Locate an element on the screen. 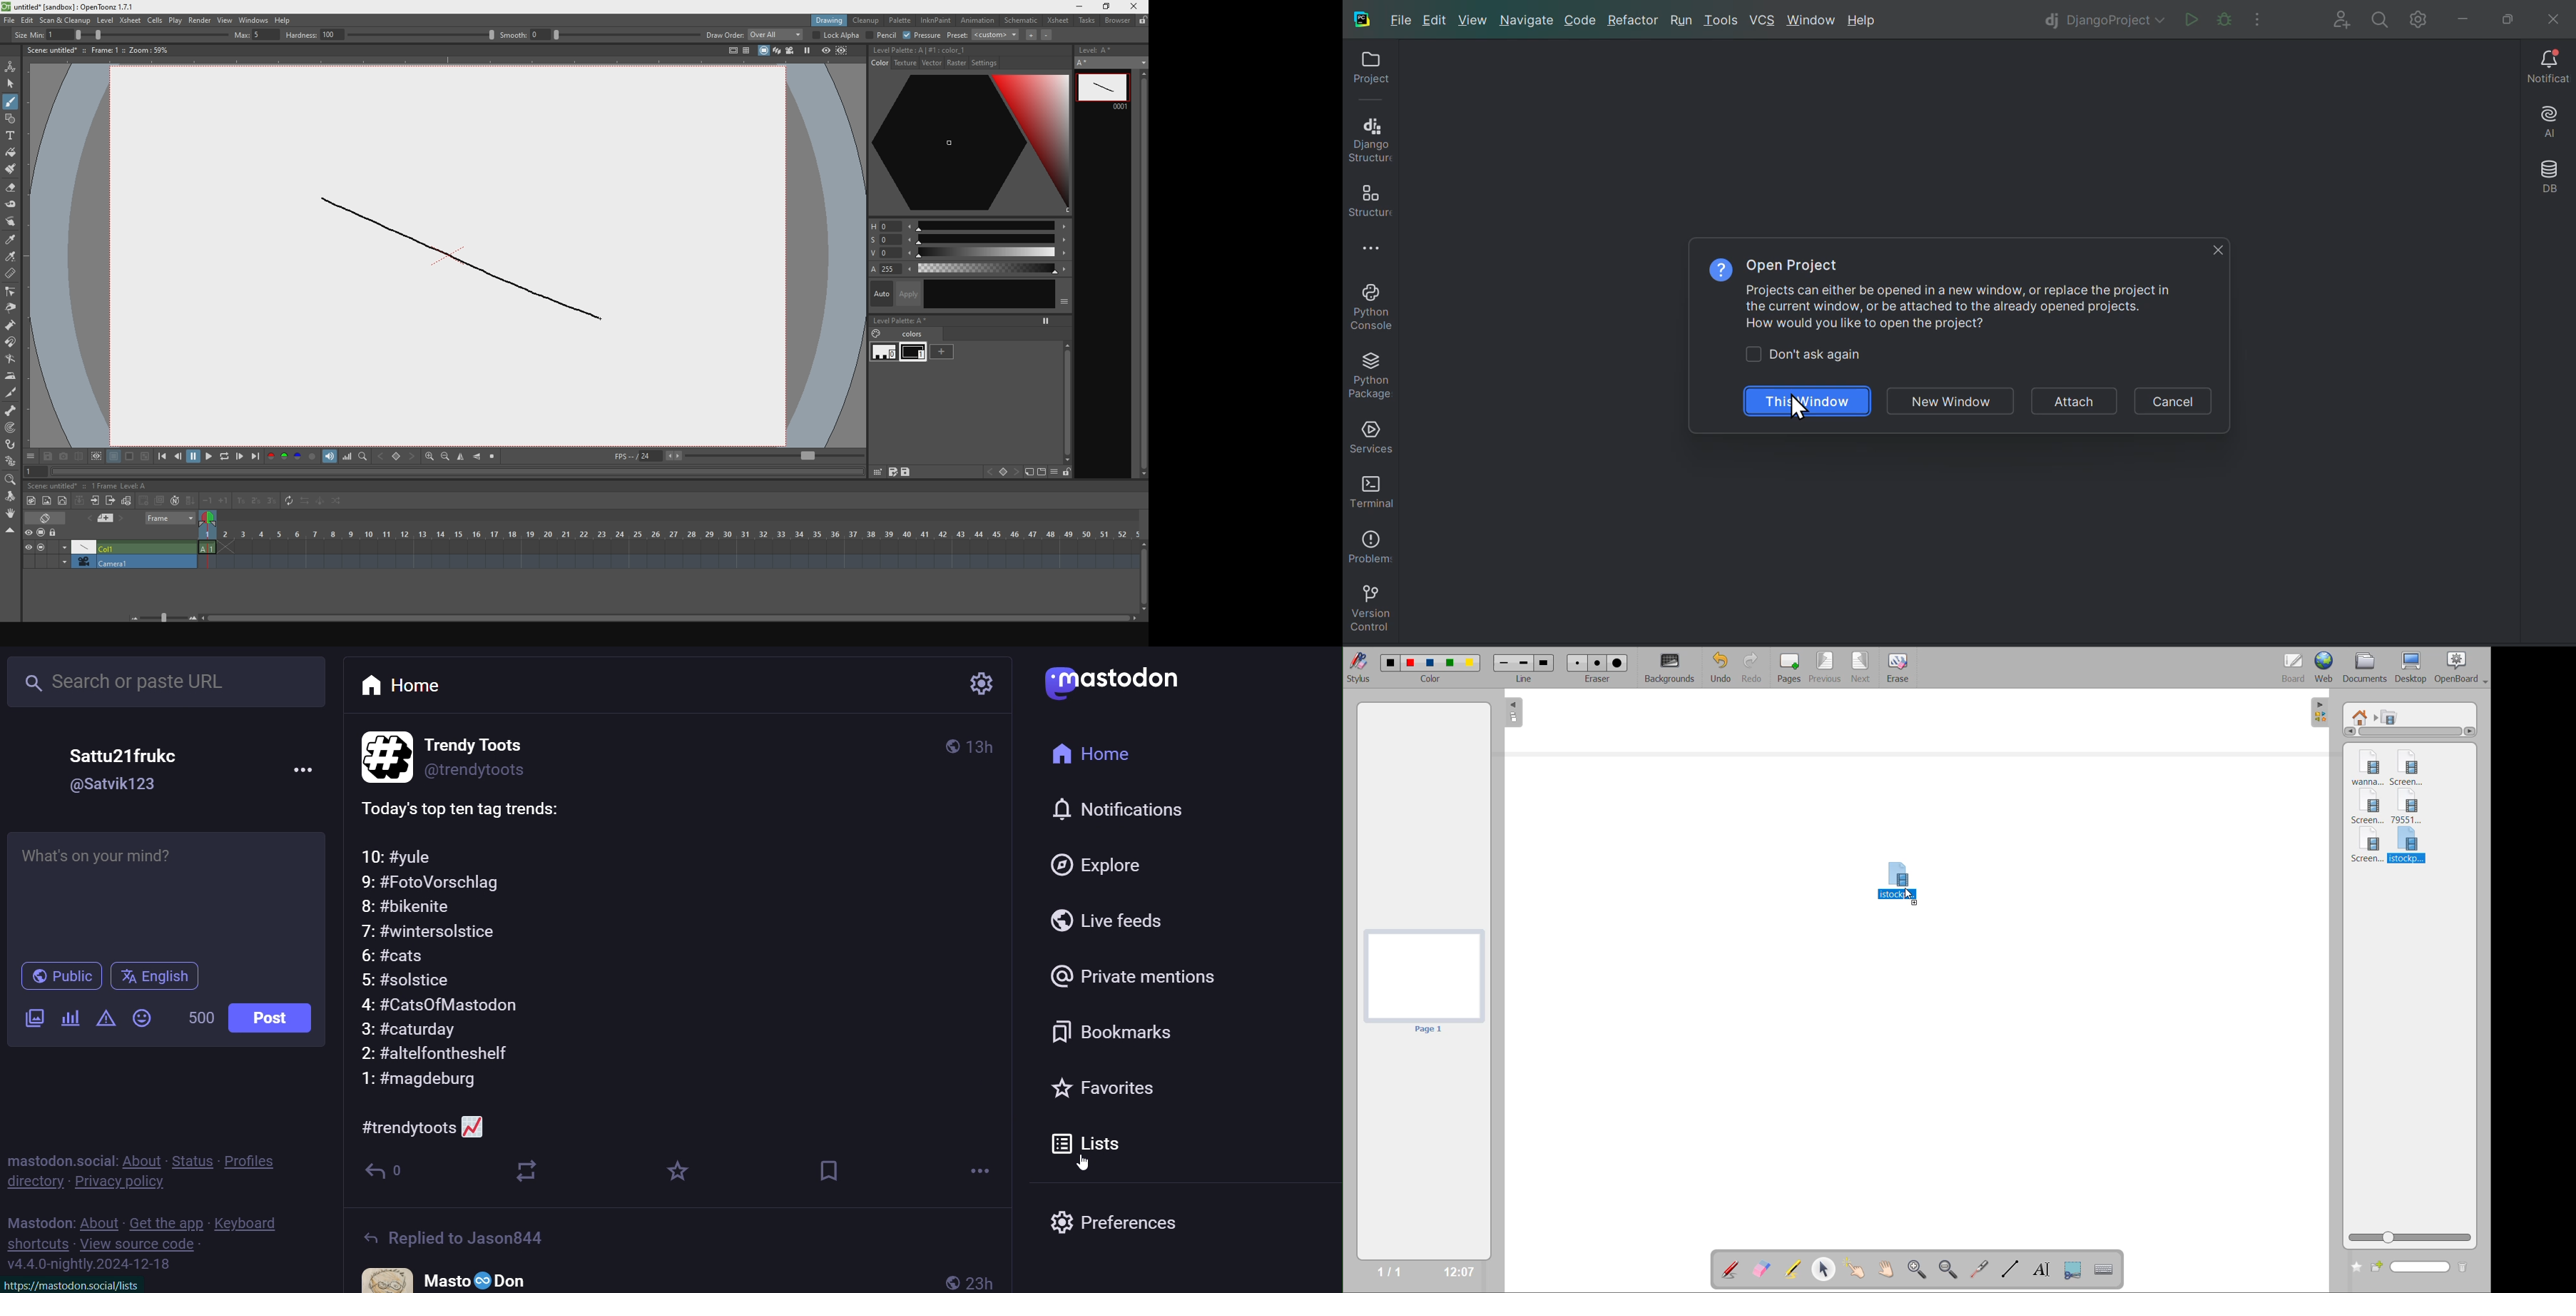 Image resolution: width=2576 pixels, height=1316 pixels. bookmark is located at coordinates (1119, 1035).